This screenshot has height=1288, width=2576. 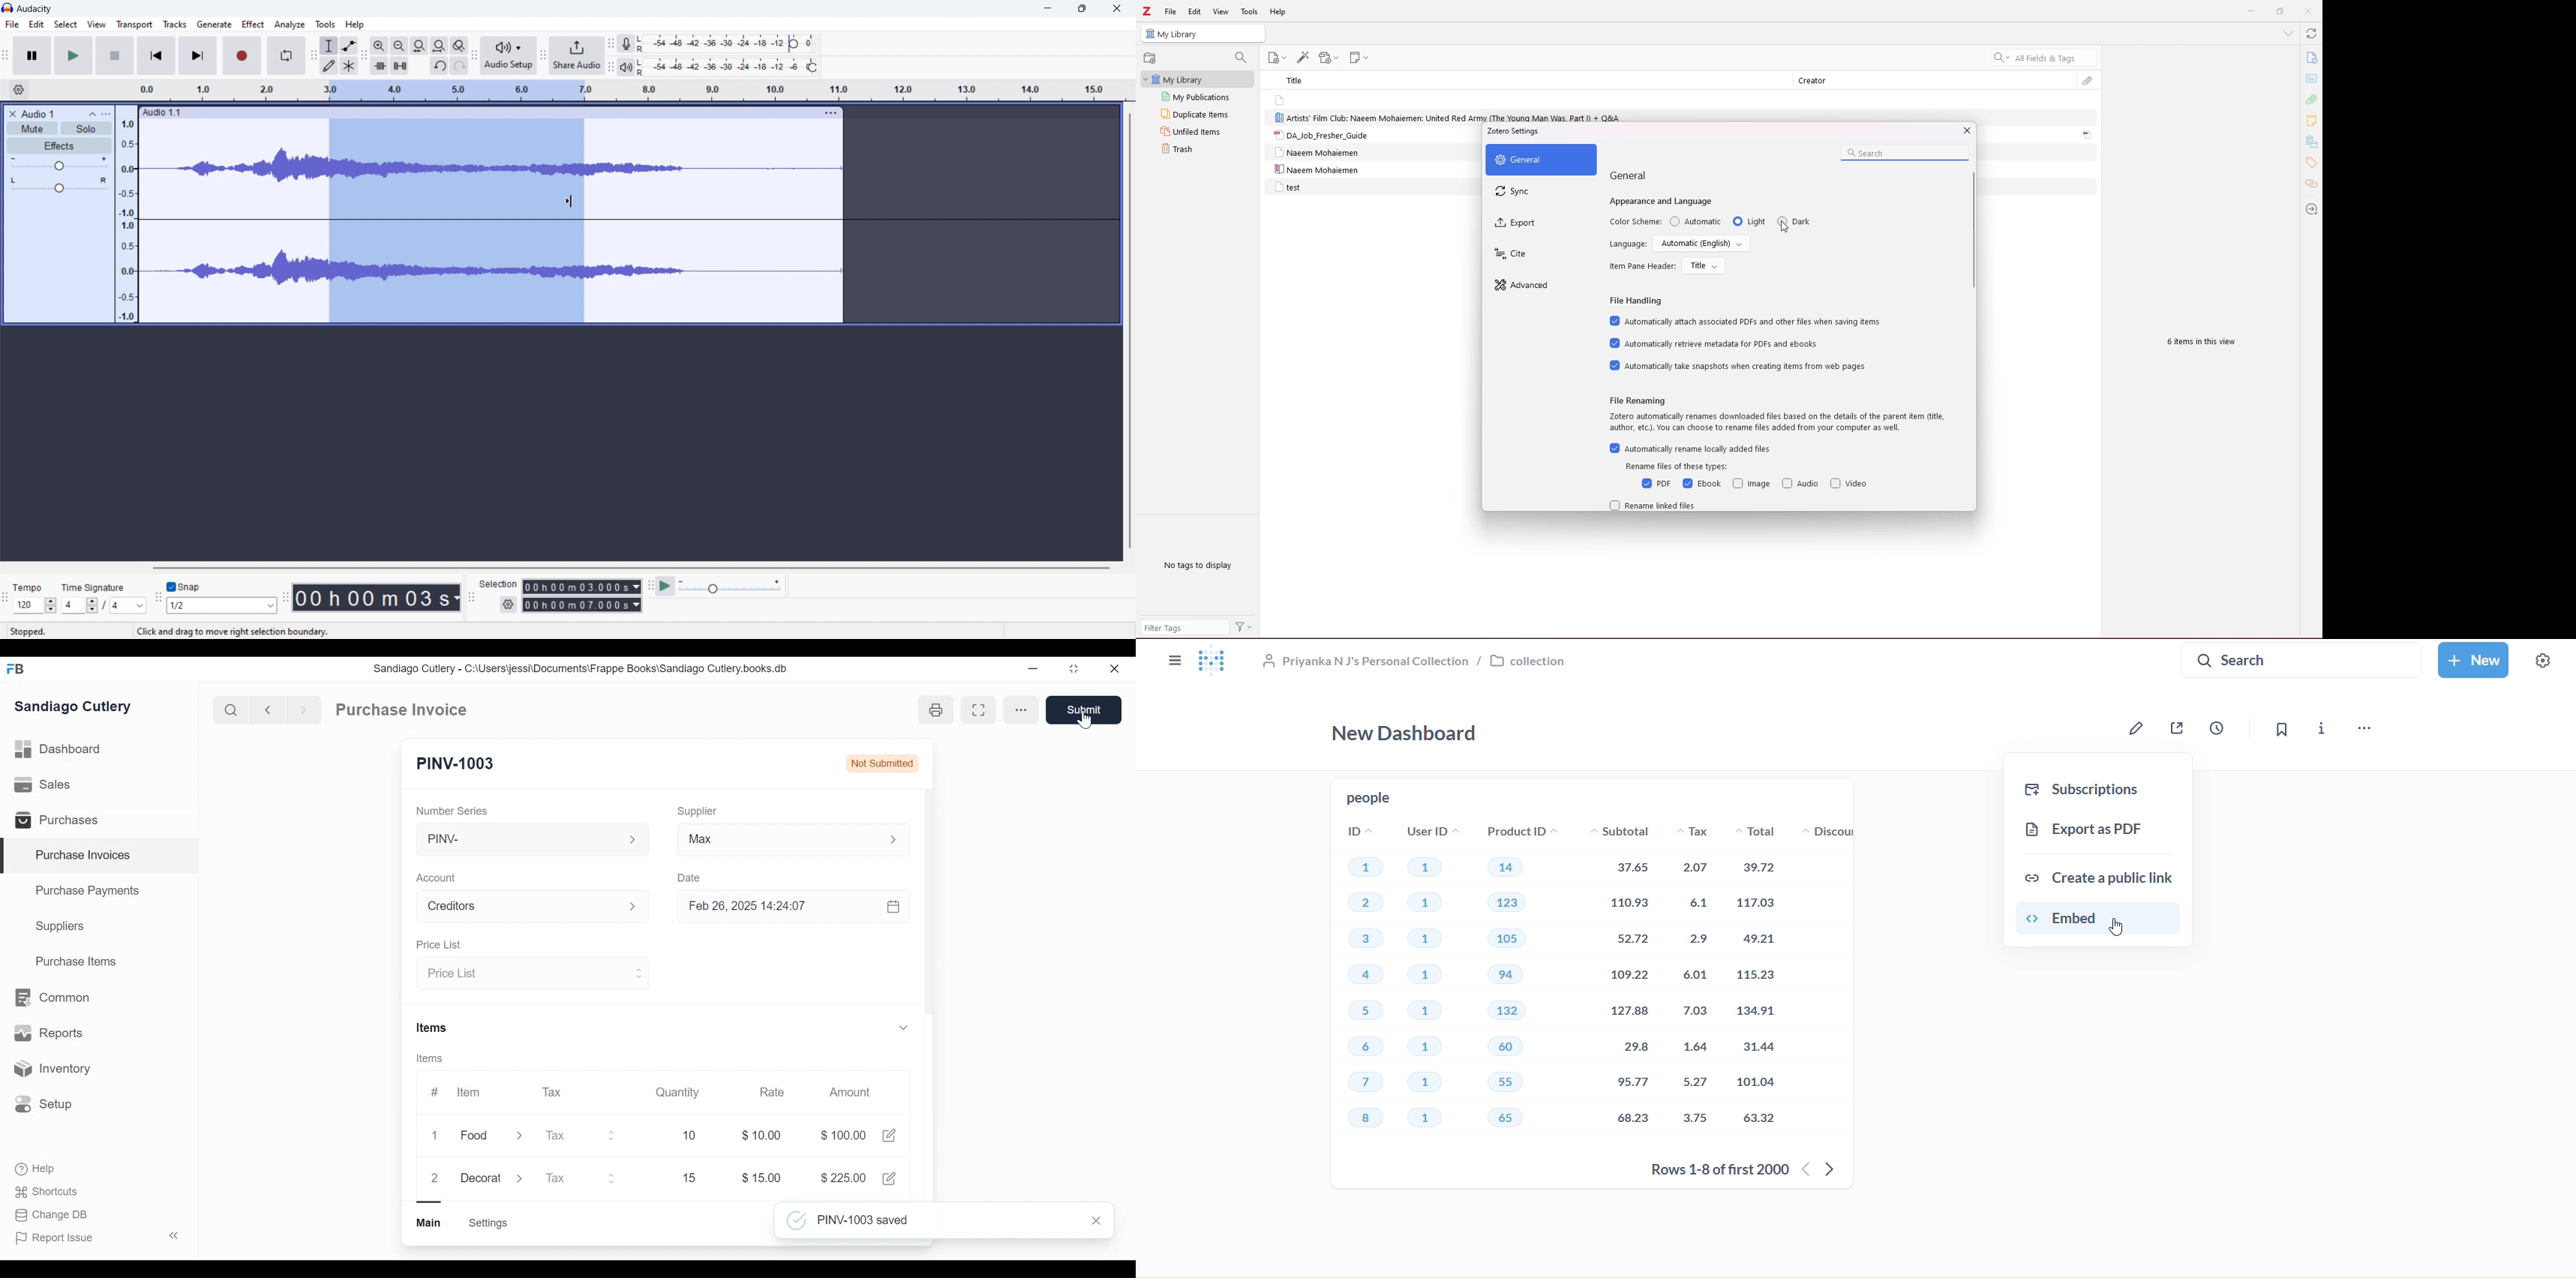 I want to click on tools, so click(x=1250, y=12).